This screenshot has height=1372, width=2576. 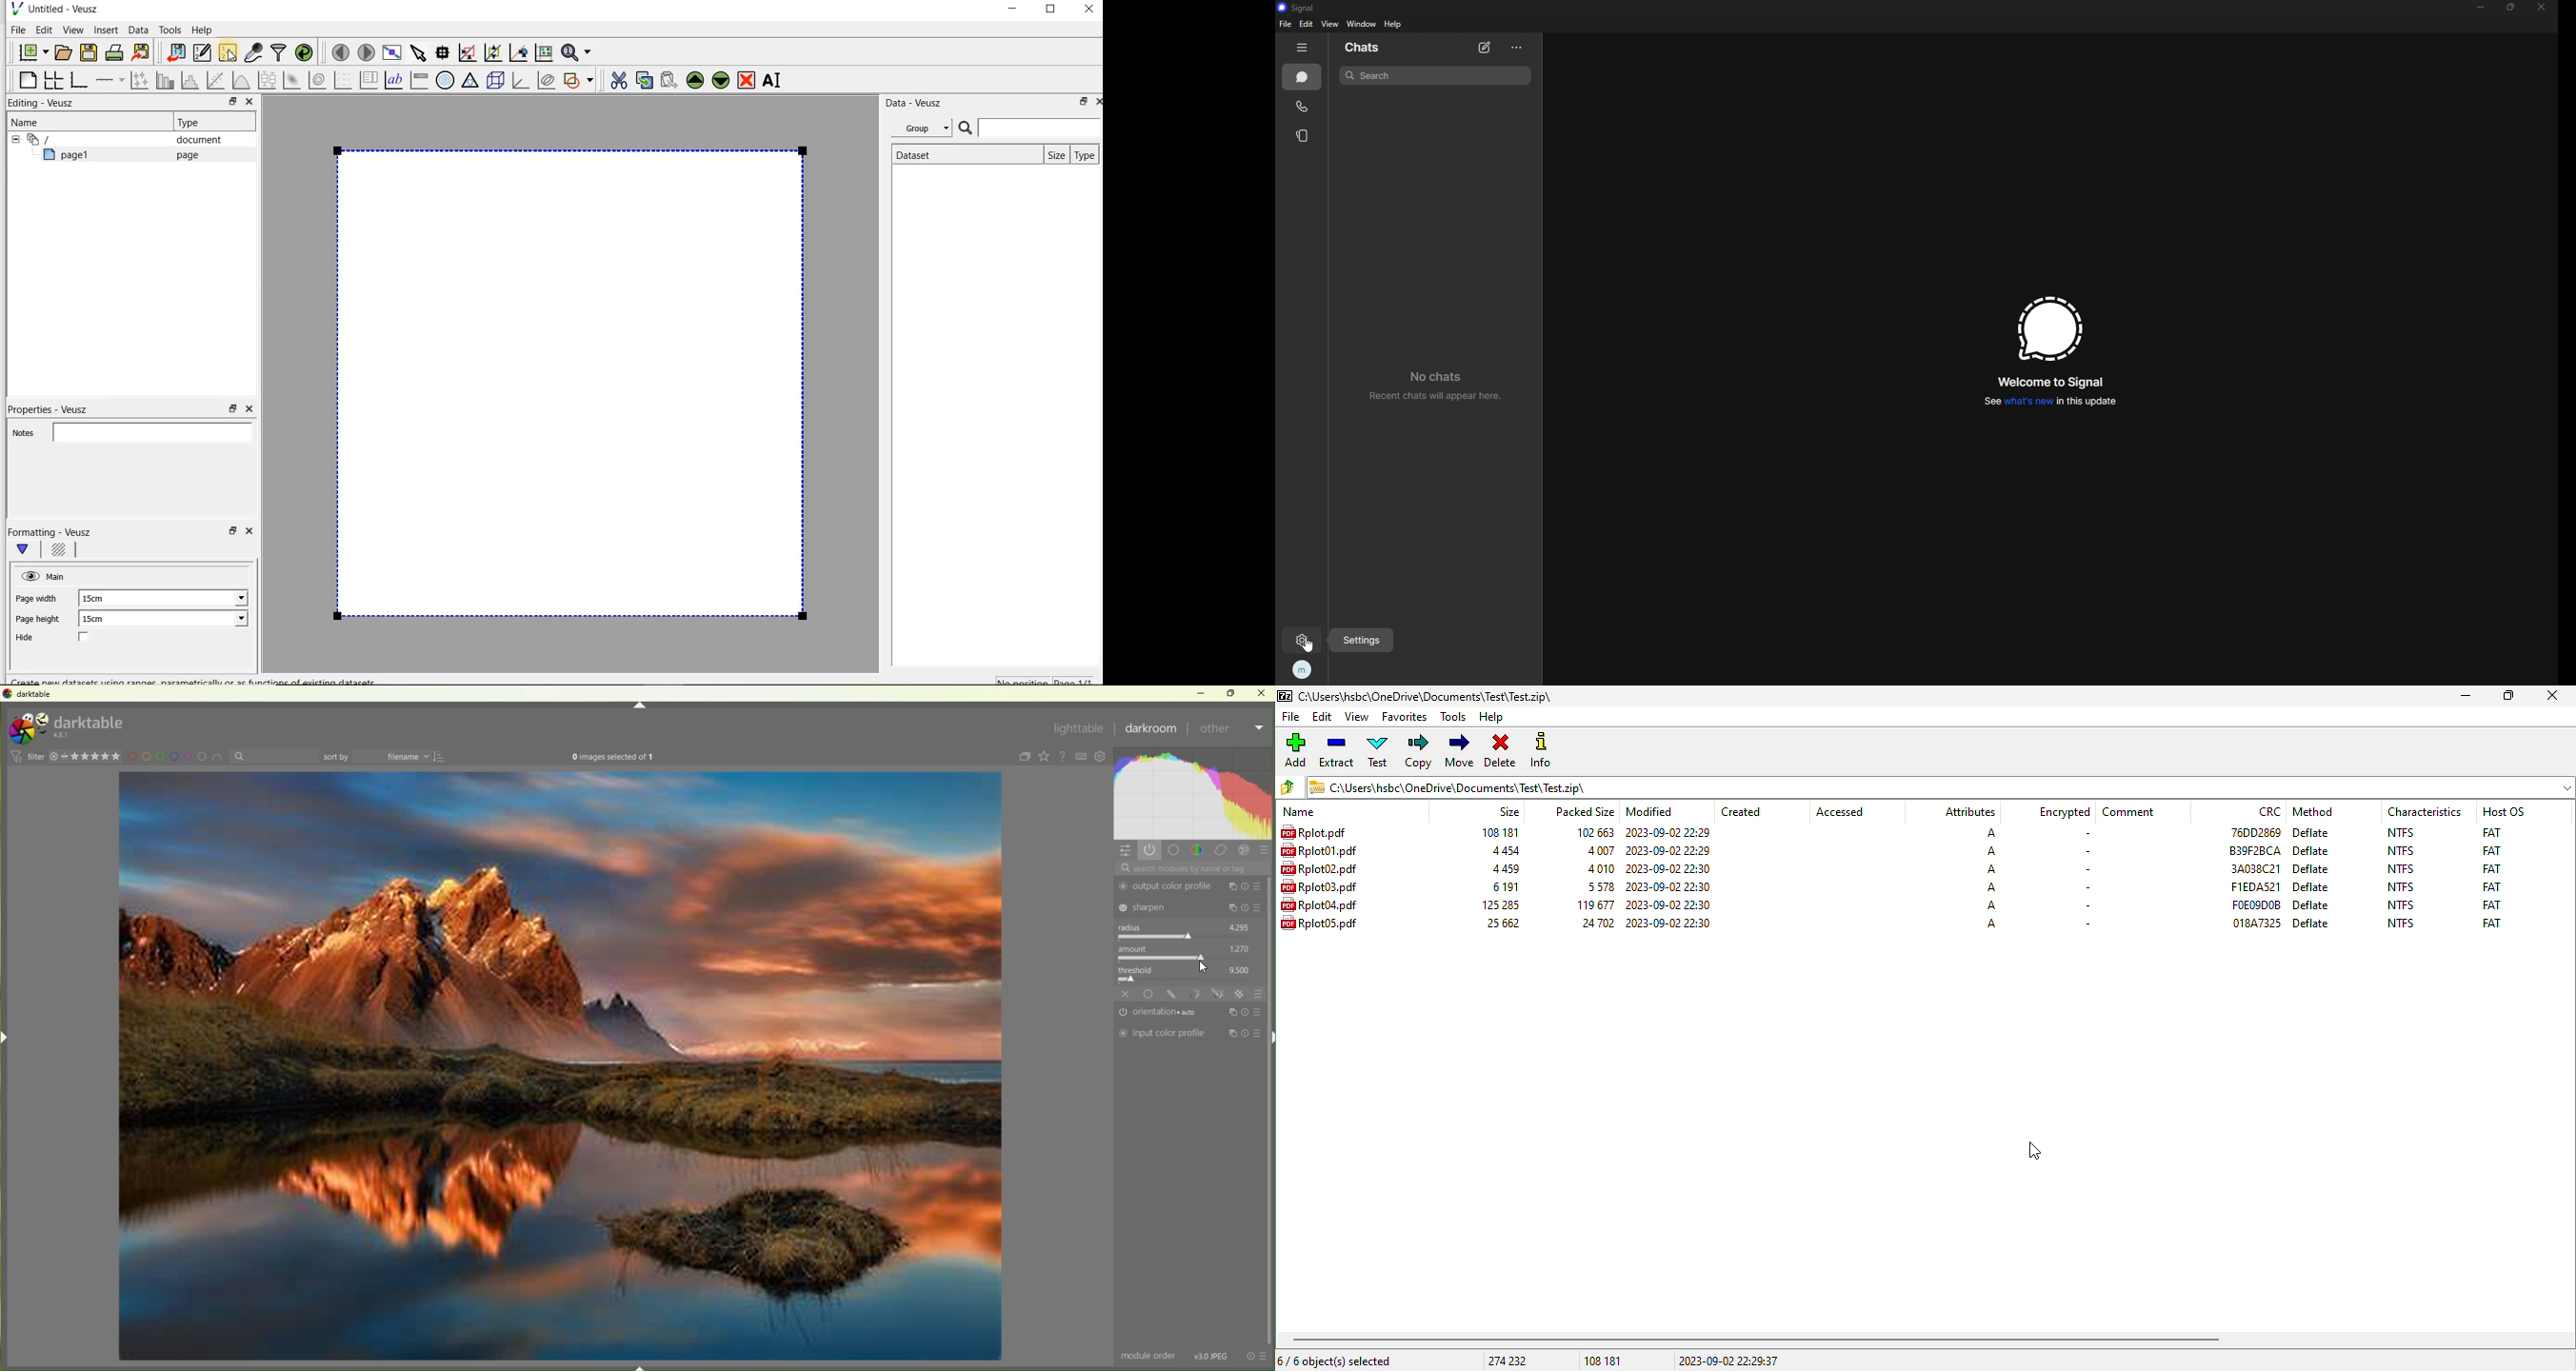 What do you see at coordinates (1257, 1356) in the screenshot?
I see `actions` at bounding box center [1257, 1356].